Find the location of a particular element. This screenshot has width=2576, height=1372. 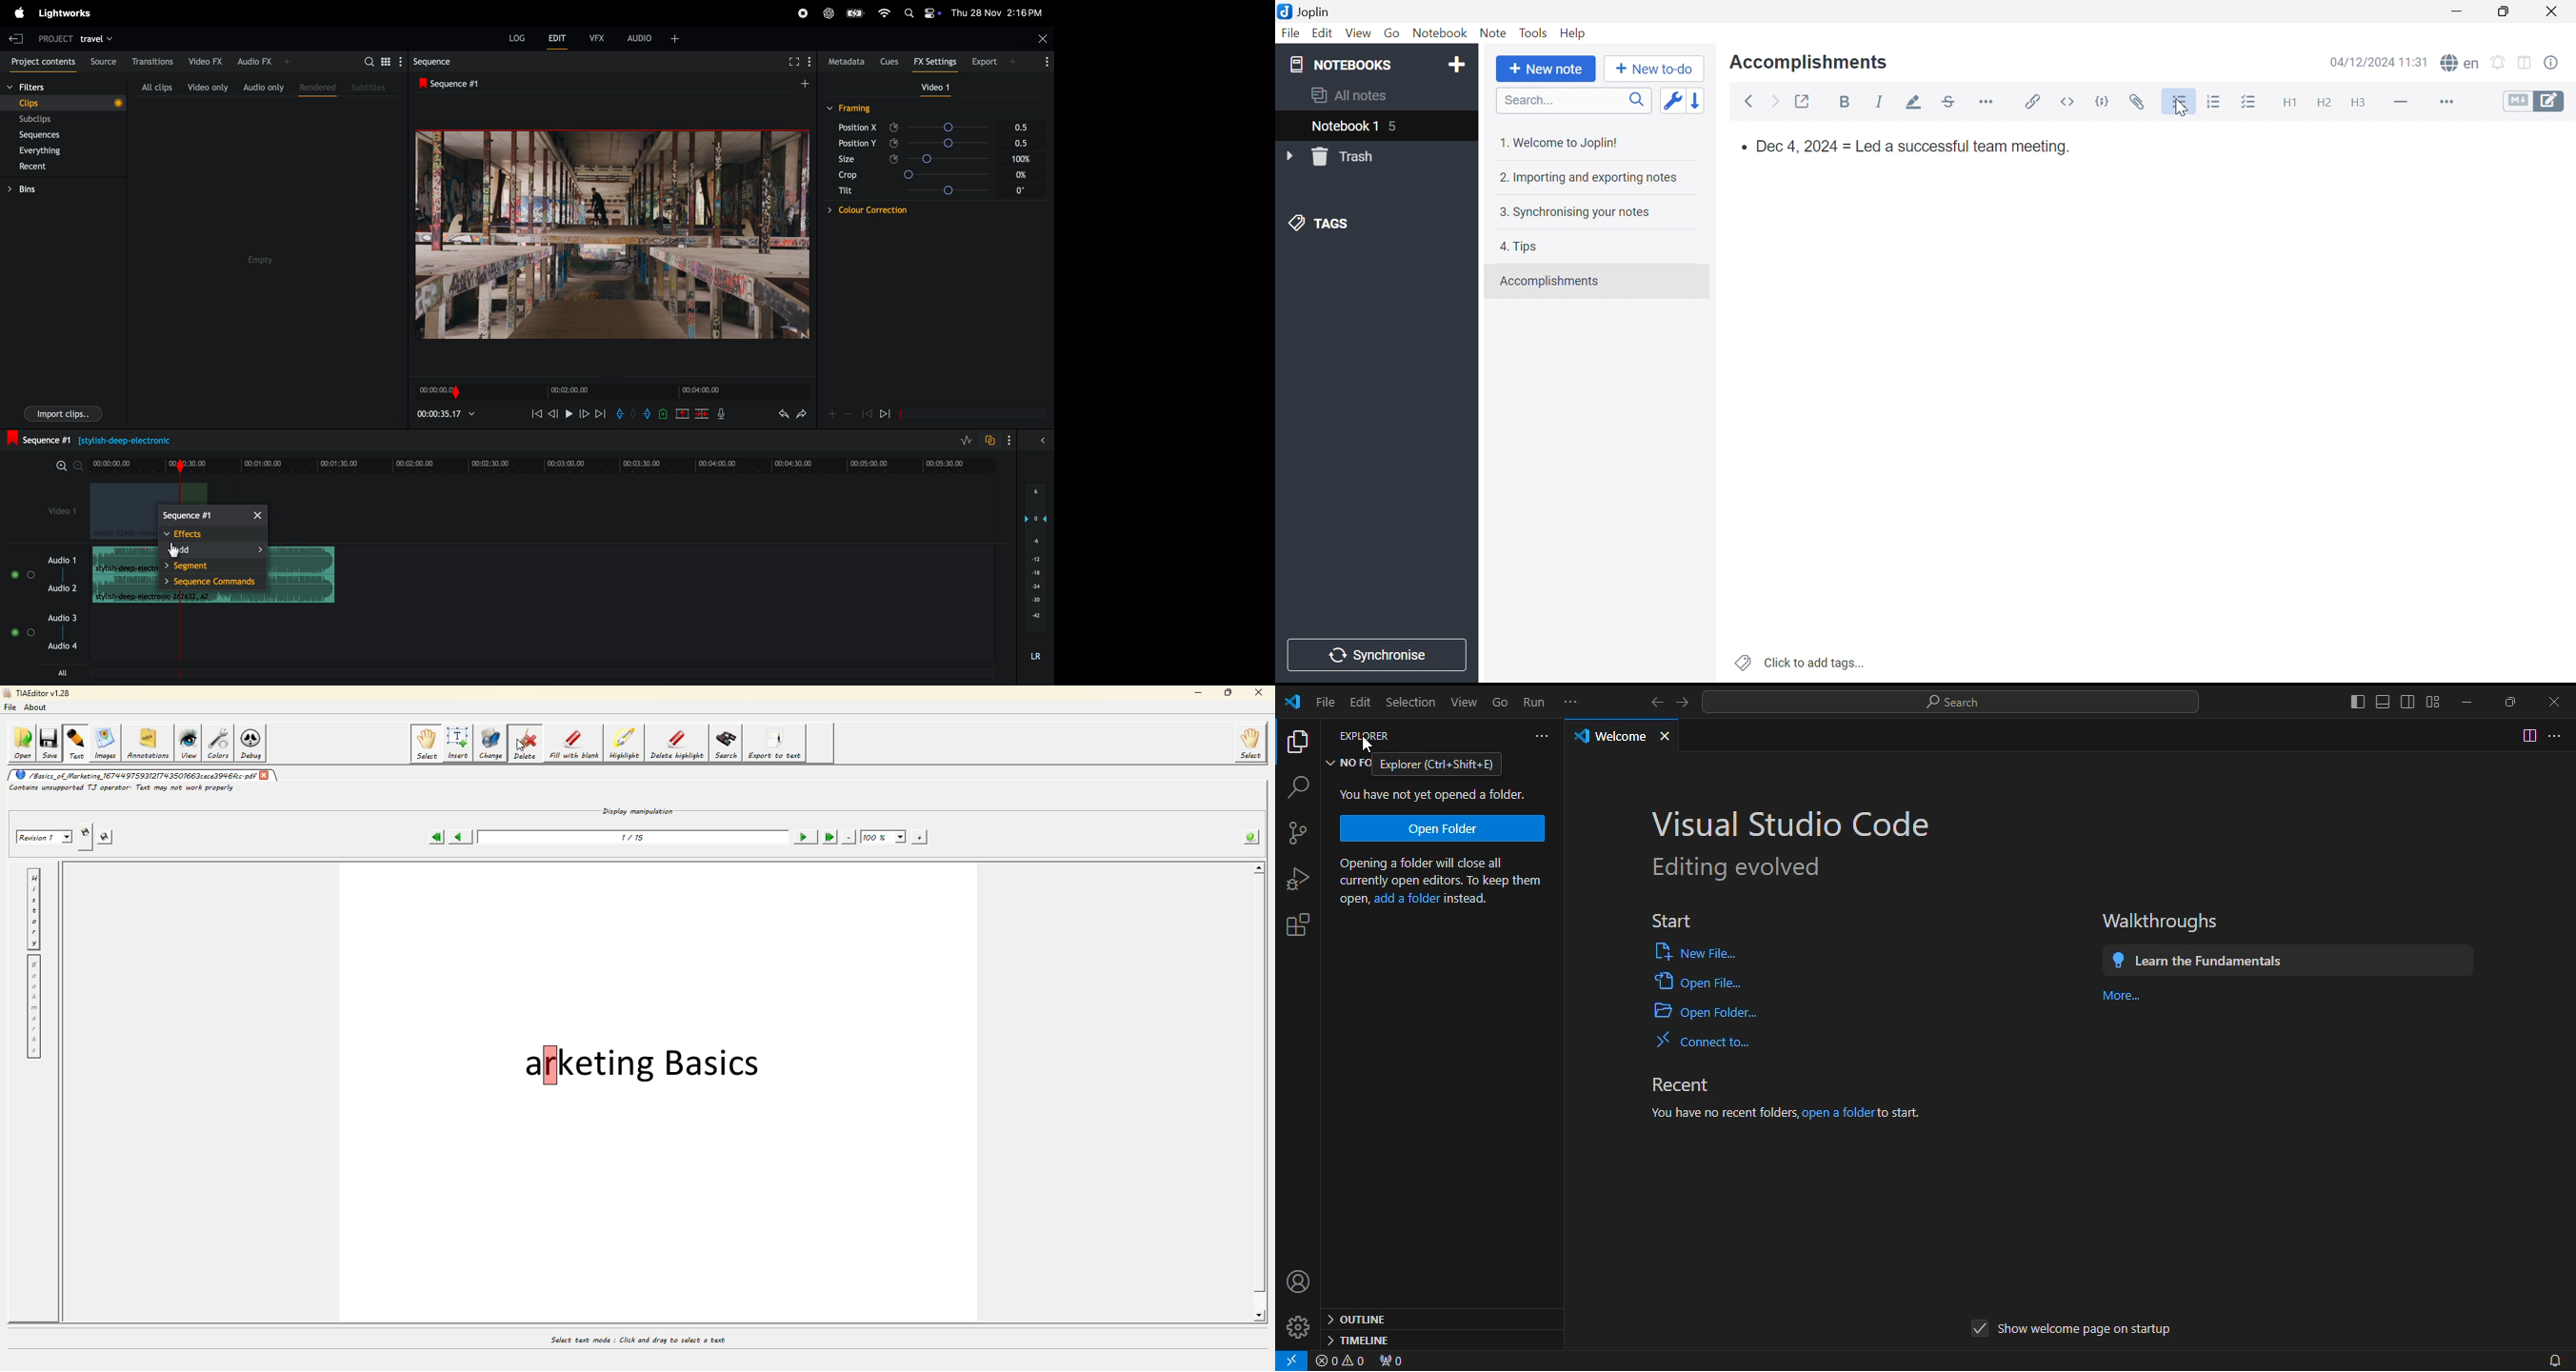

Set alarm is located at coordinates (2501, 64).